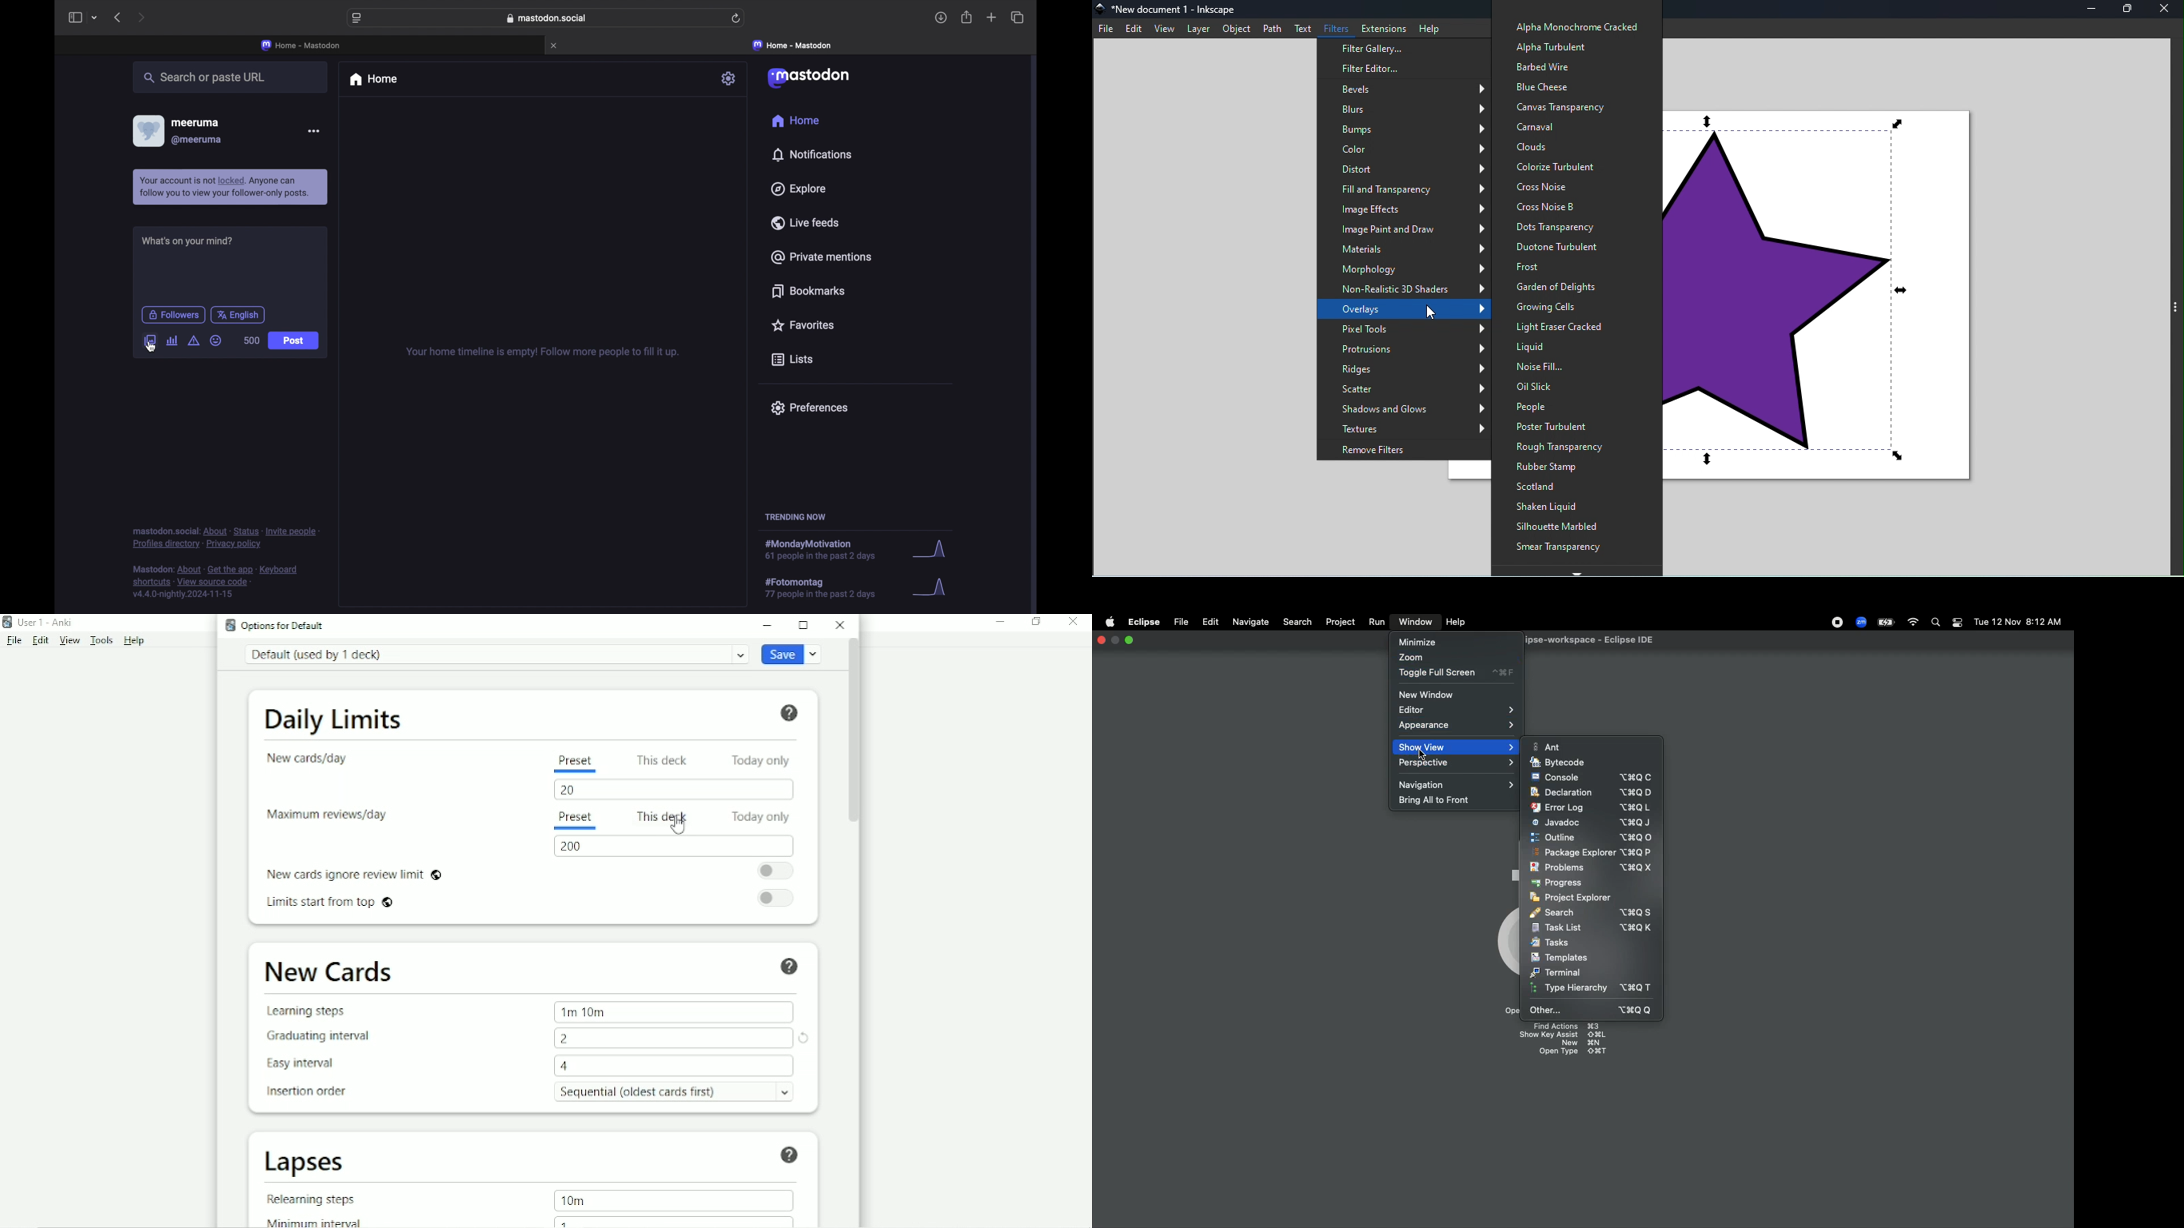  What do you see at coordinates (1144, 623) in the screenshot?
I see `Eclipse` at bounding box center [1144, 623].